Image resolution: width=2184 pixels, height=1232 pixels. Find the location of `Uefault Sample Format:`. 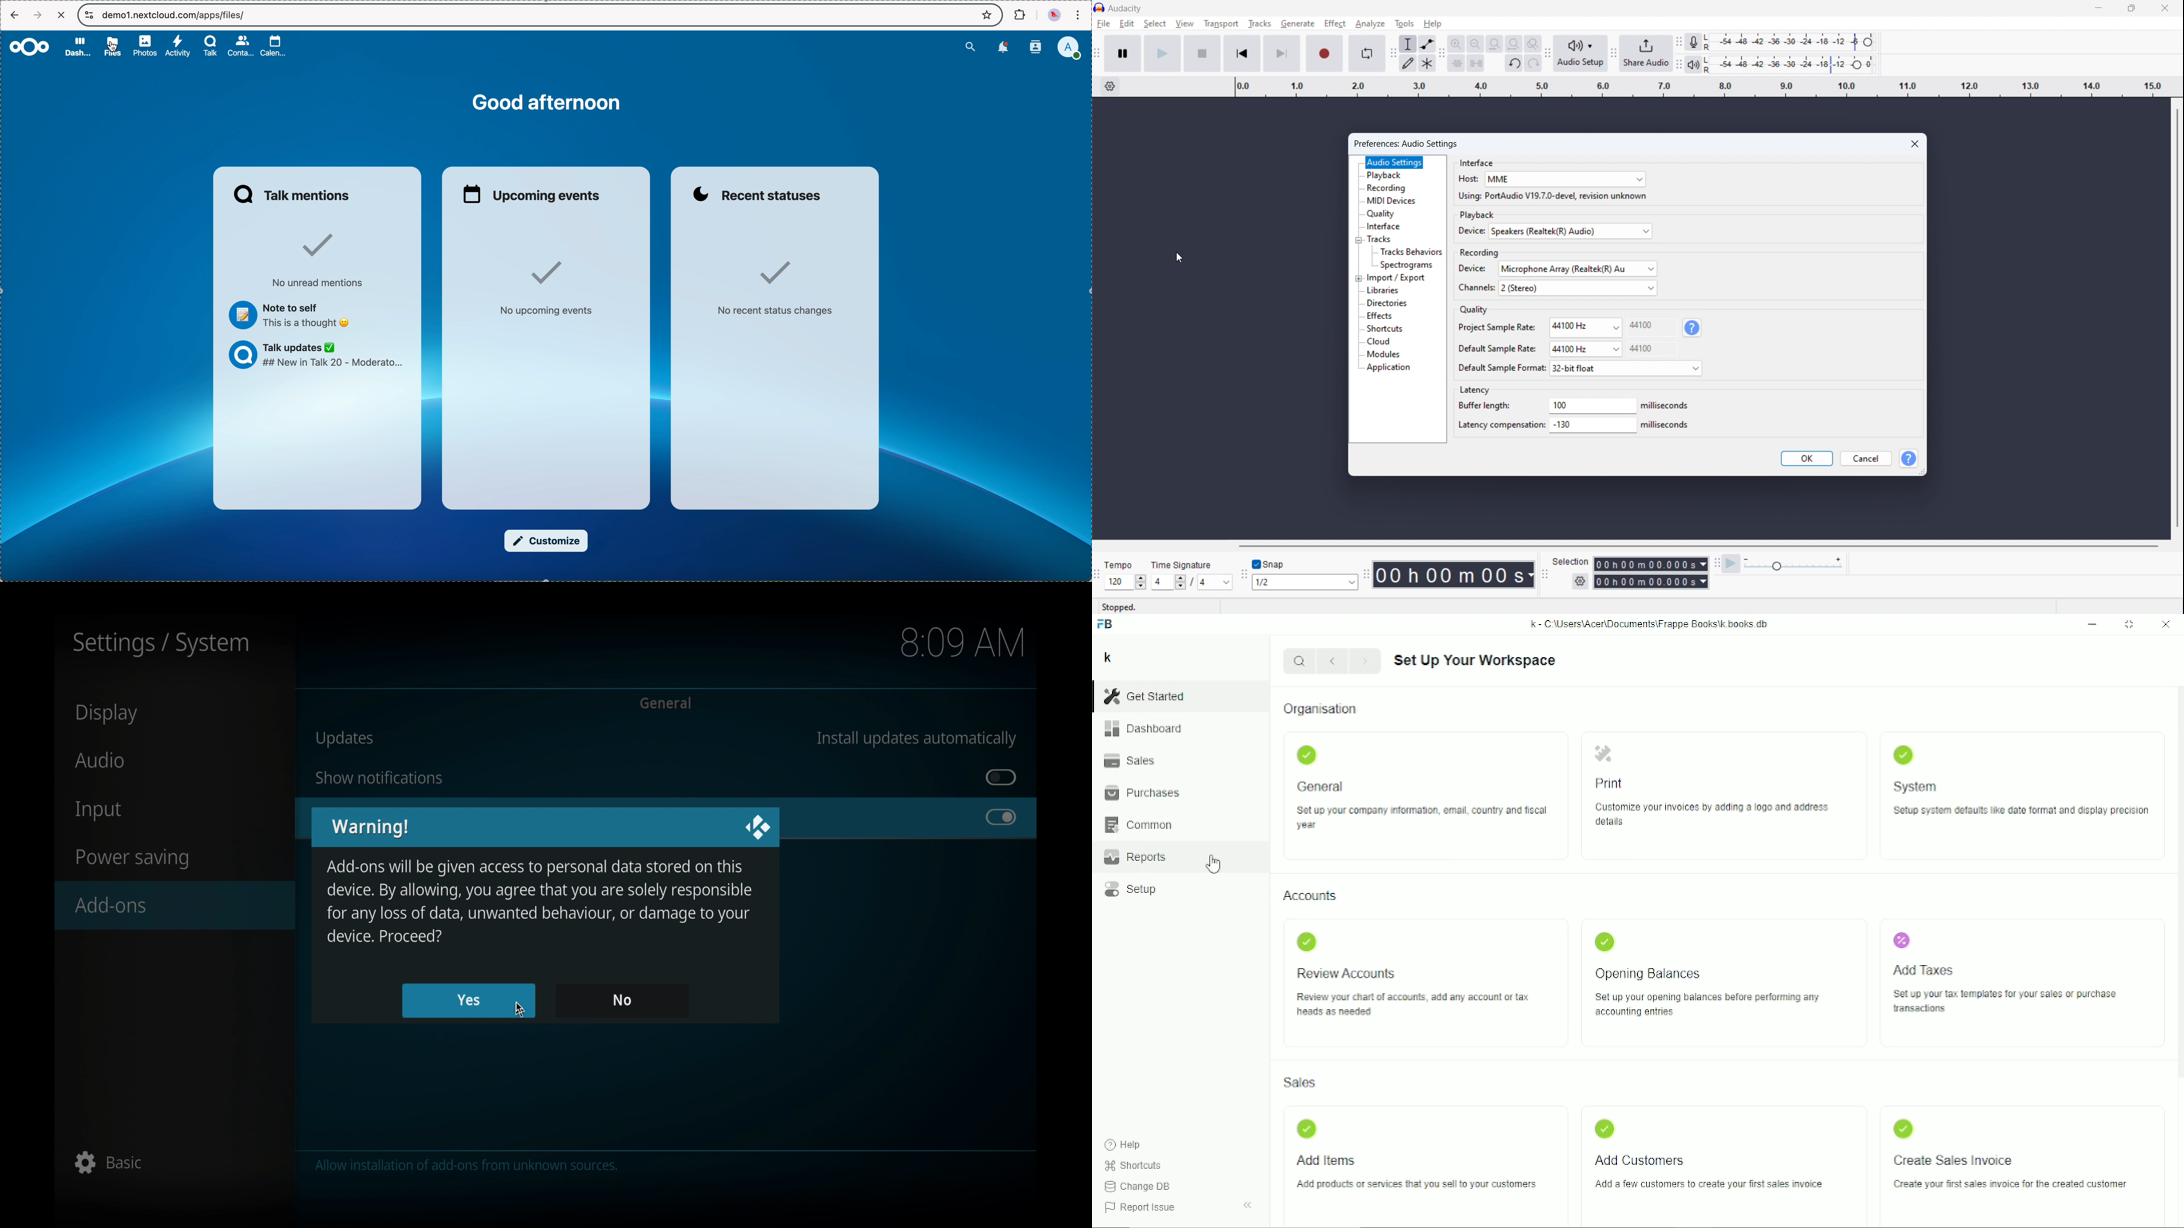

Uefault Sample Format: is located at coordinates (1501, 368).